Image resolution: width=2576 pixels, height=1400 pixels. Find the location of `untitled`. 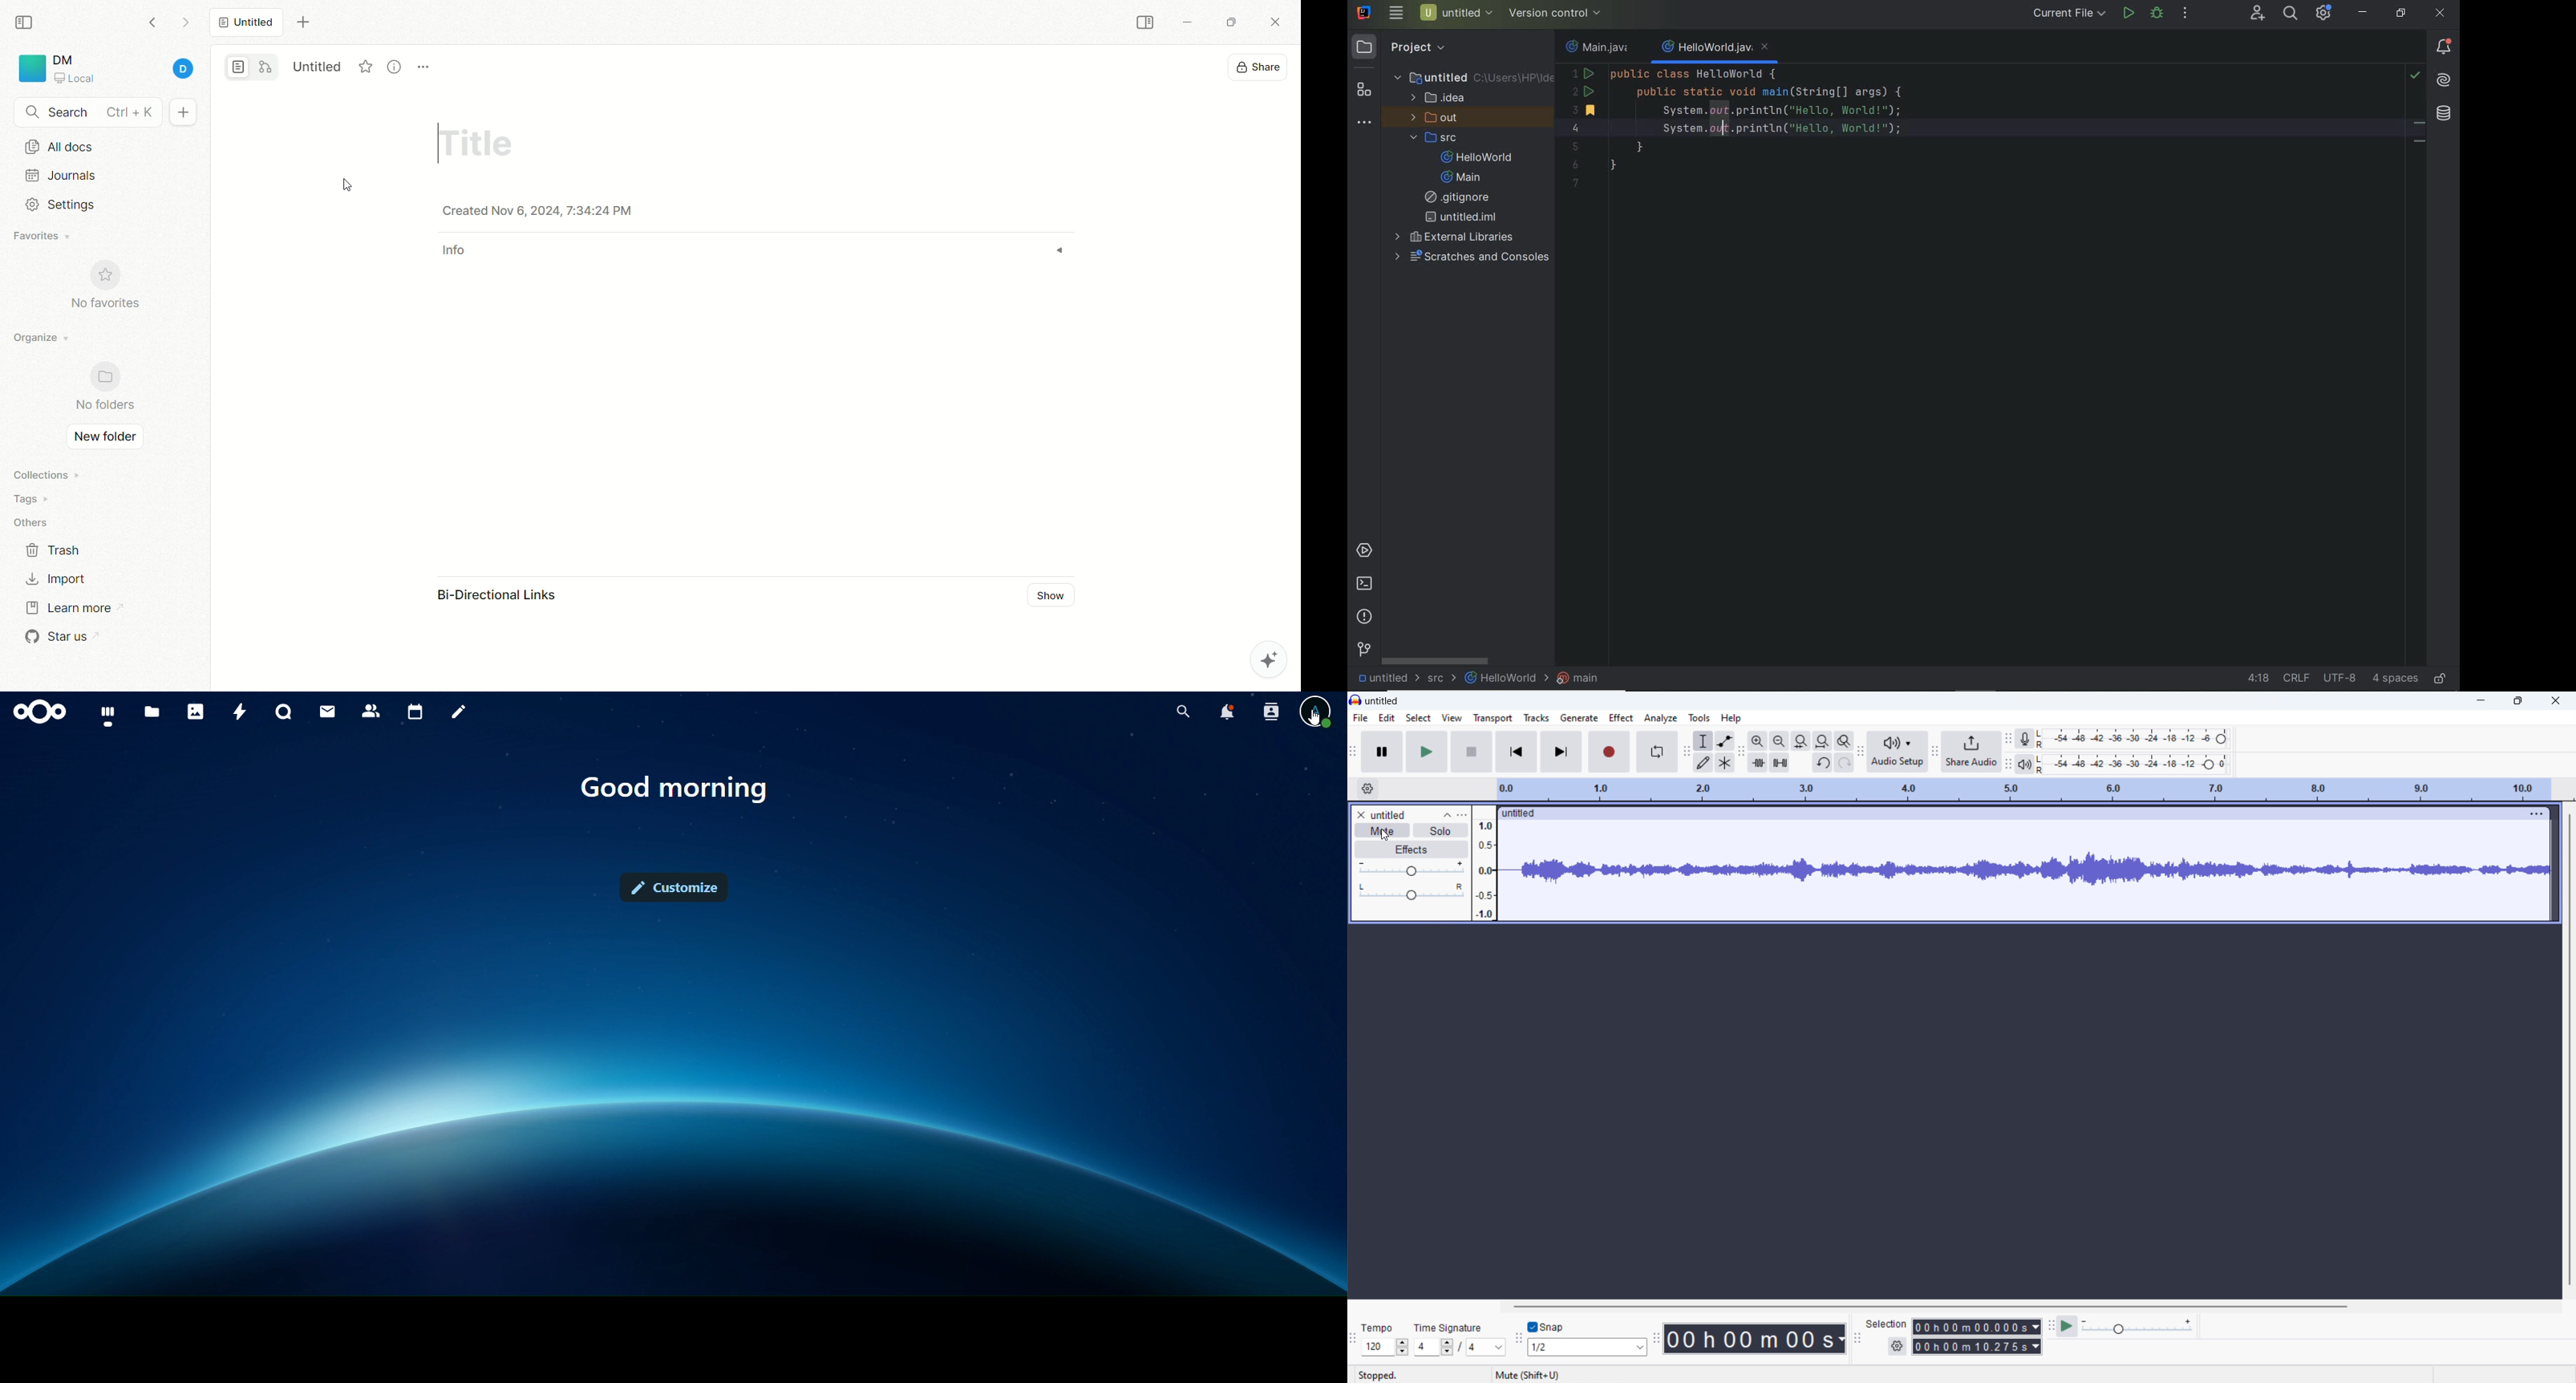

untitled is located at coordinates (318, 64).